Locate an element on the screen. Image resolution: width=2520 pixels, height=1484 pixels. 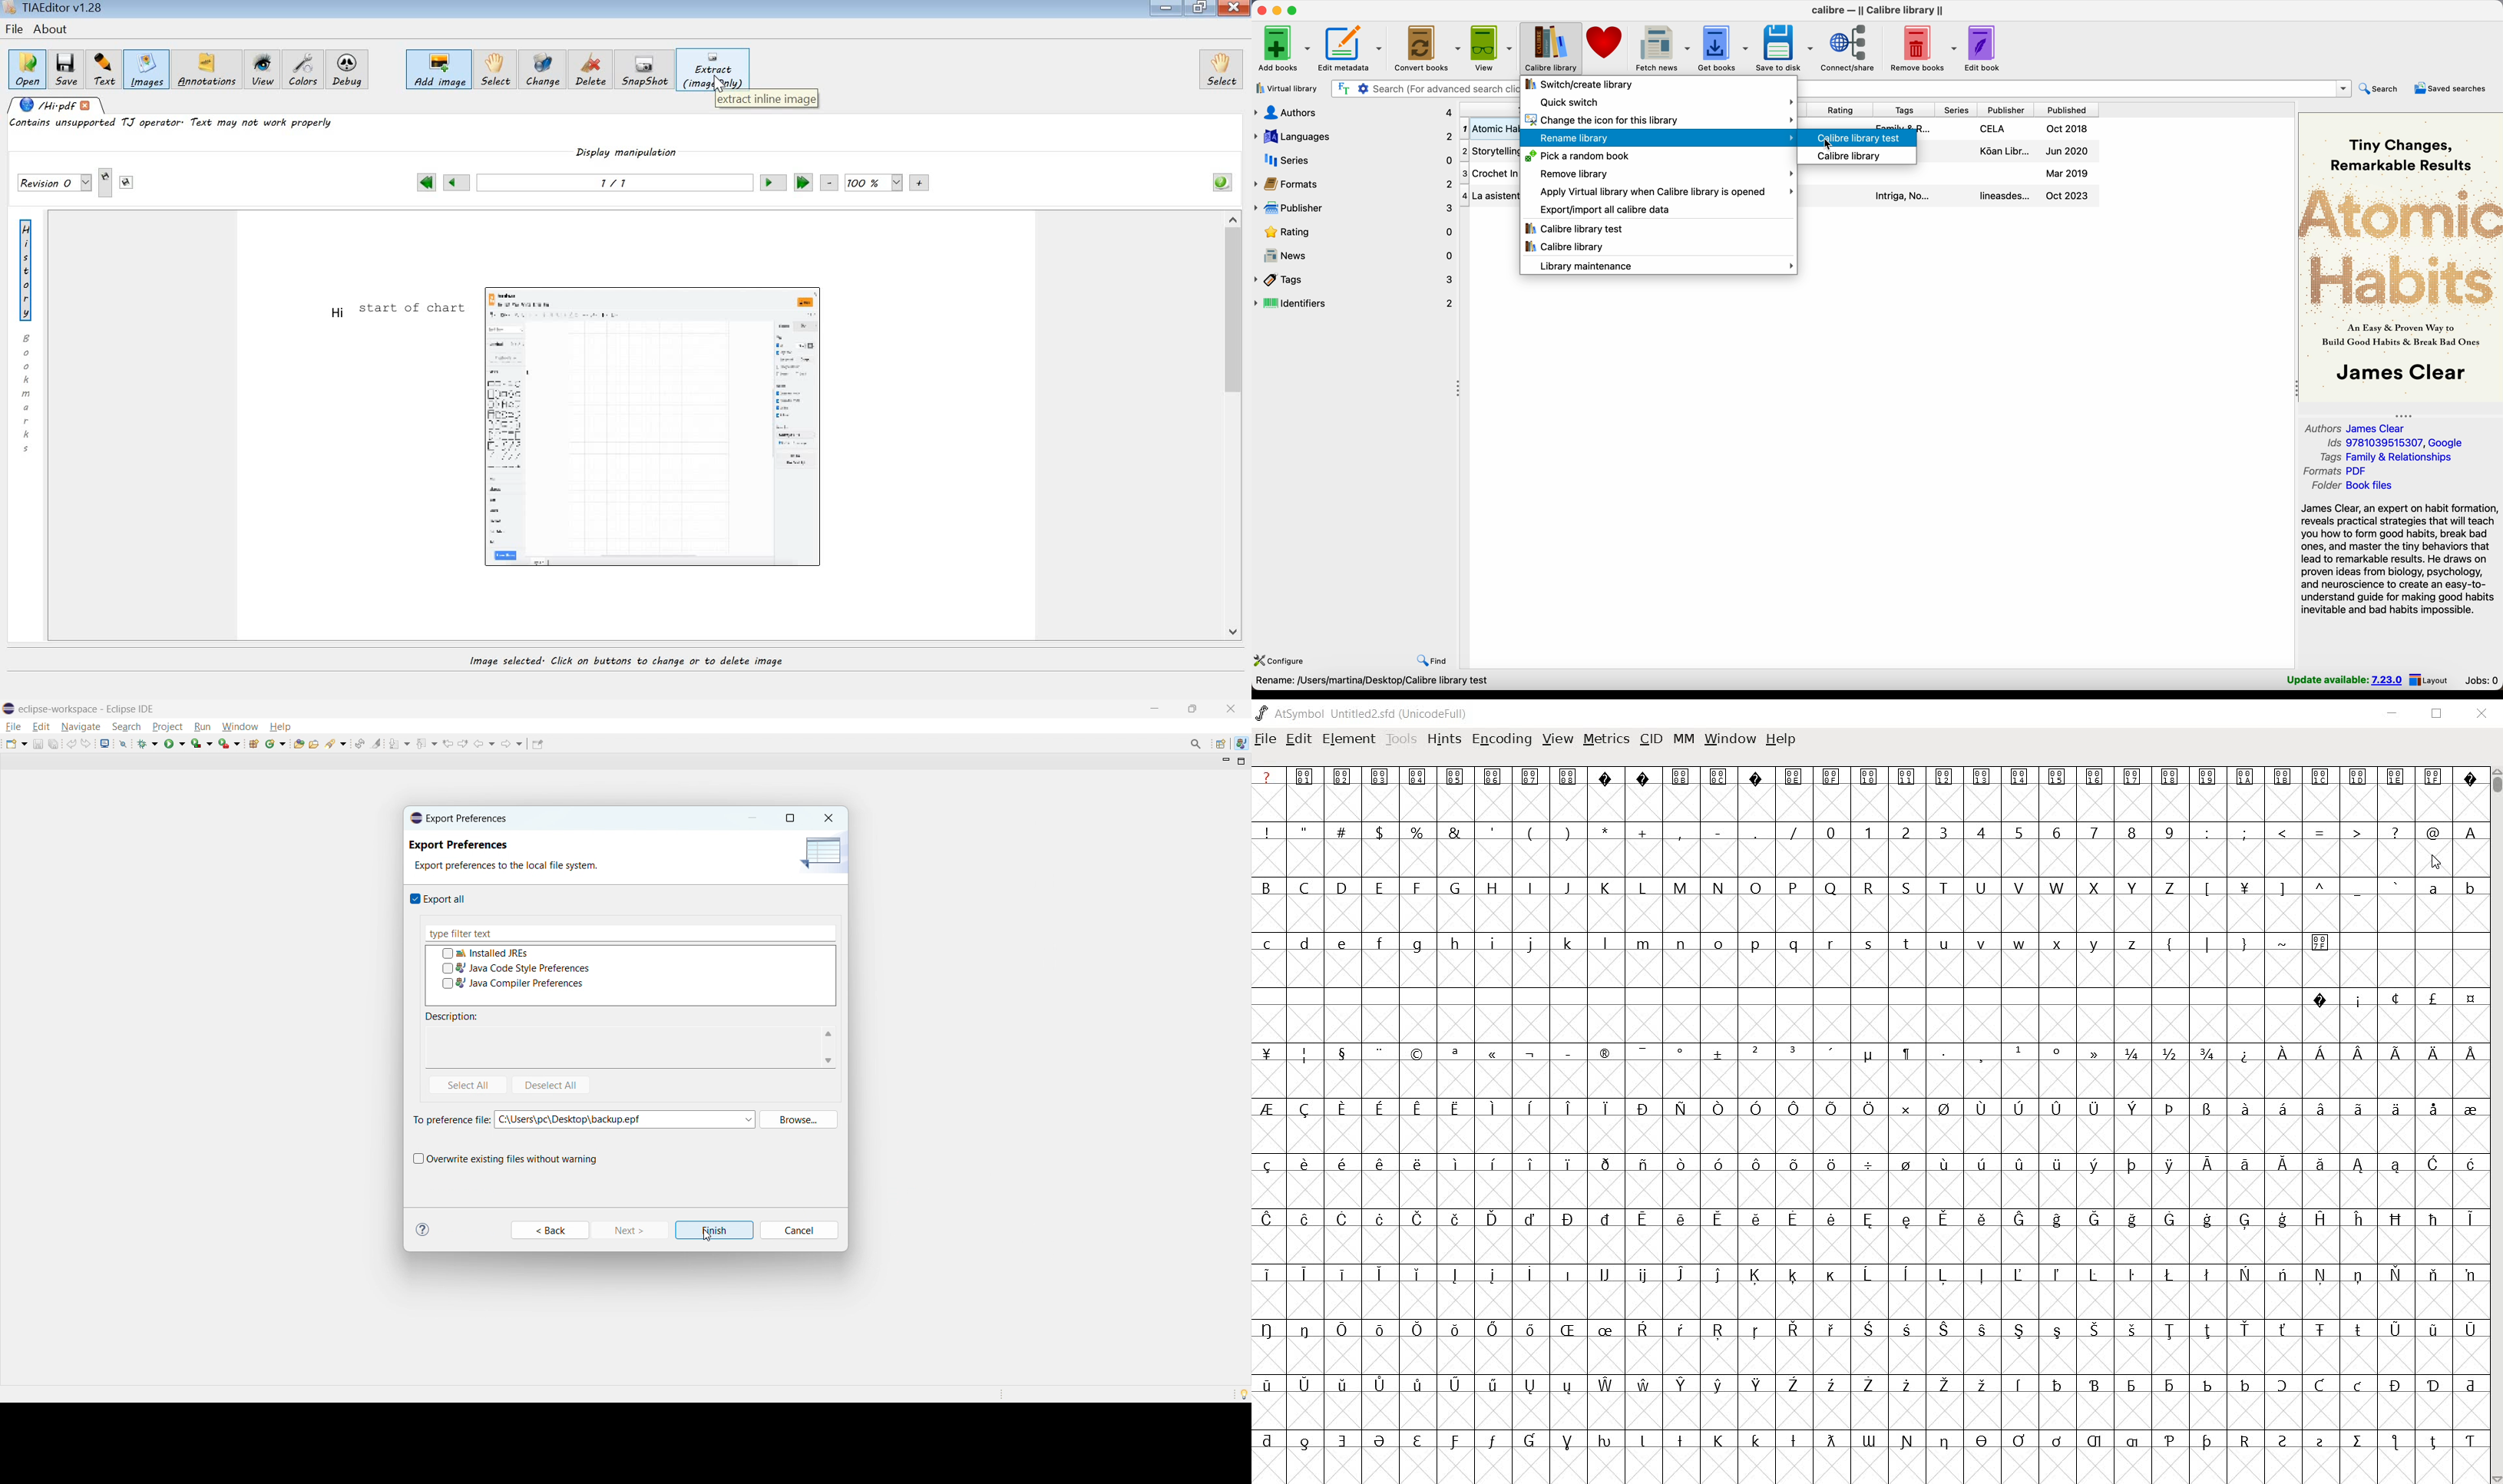
series is located at coordinates (1355, 160).